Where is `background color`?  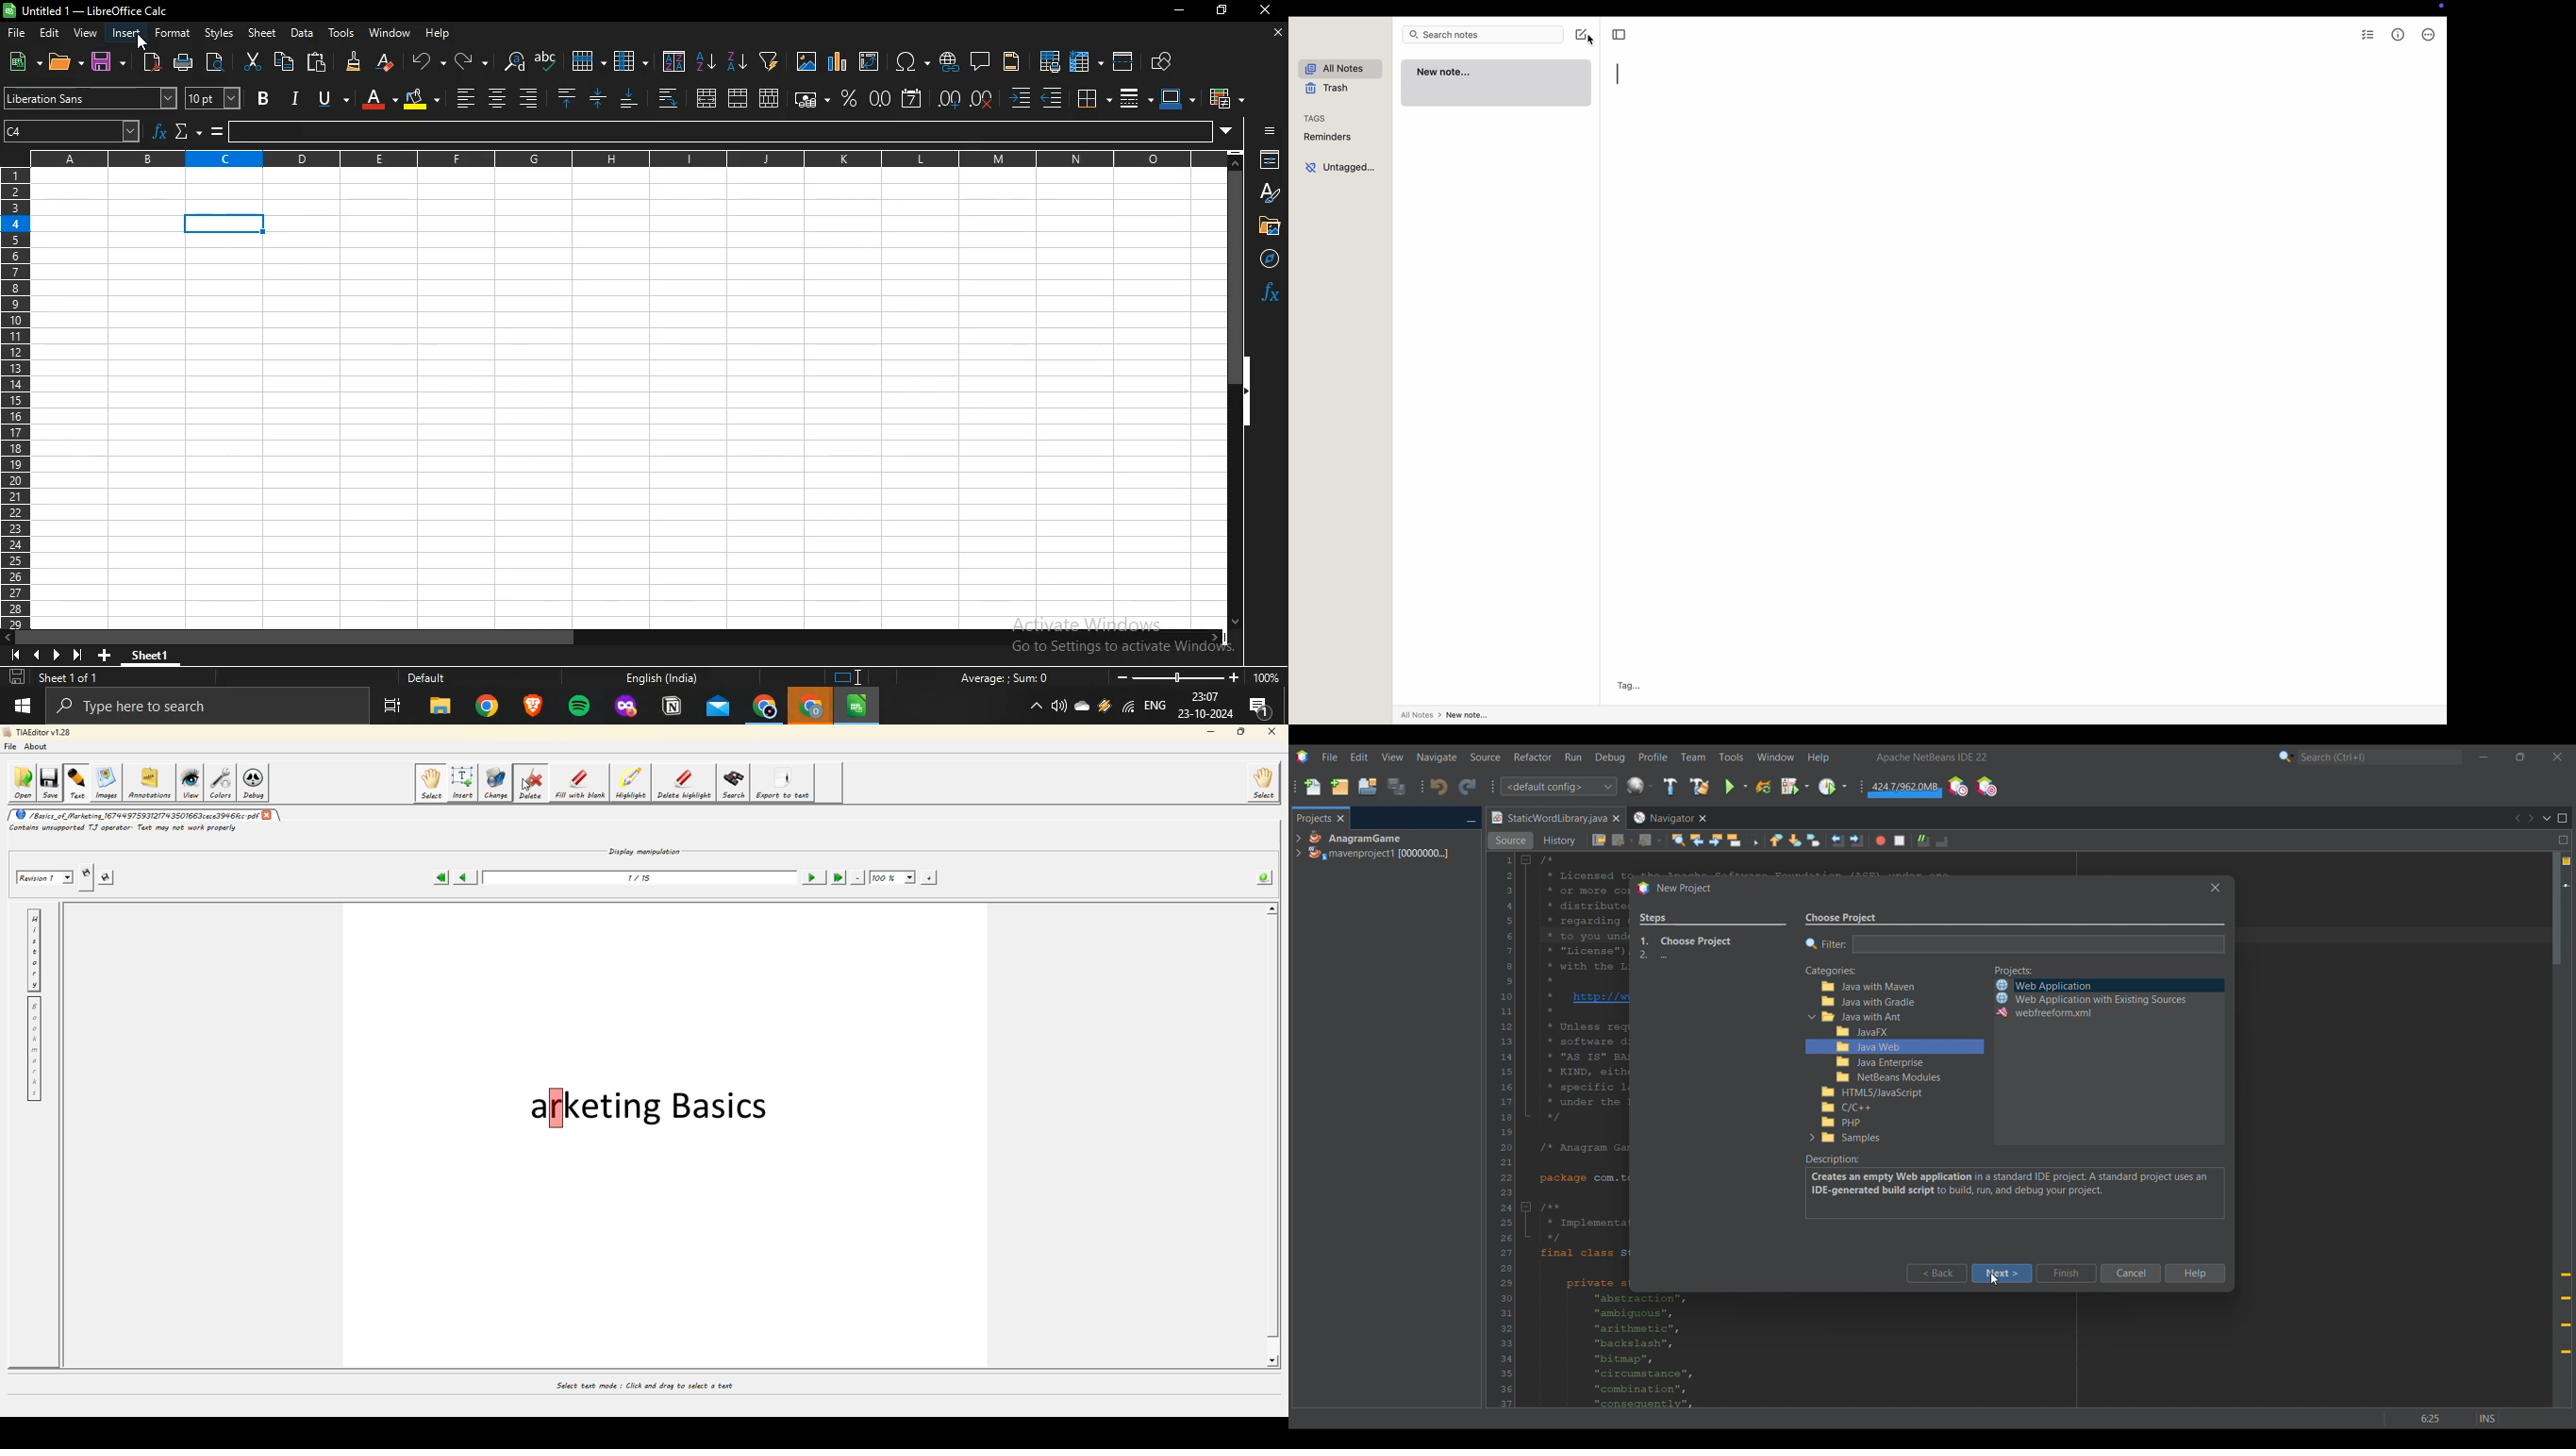 background color is located at coordinates (421, 98).